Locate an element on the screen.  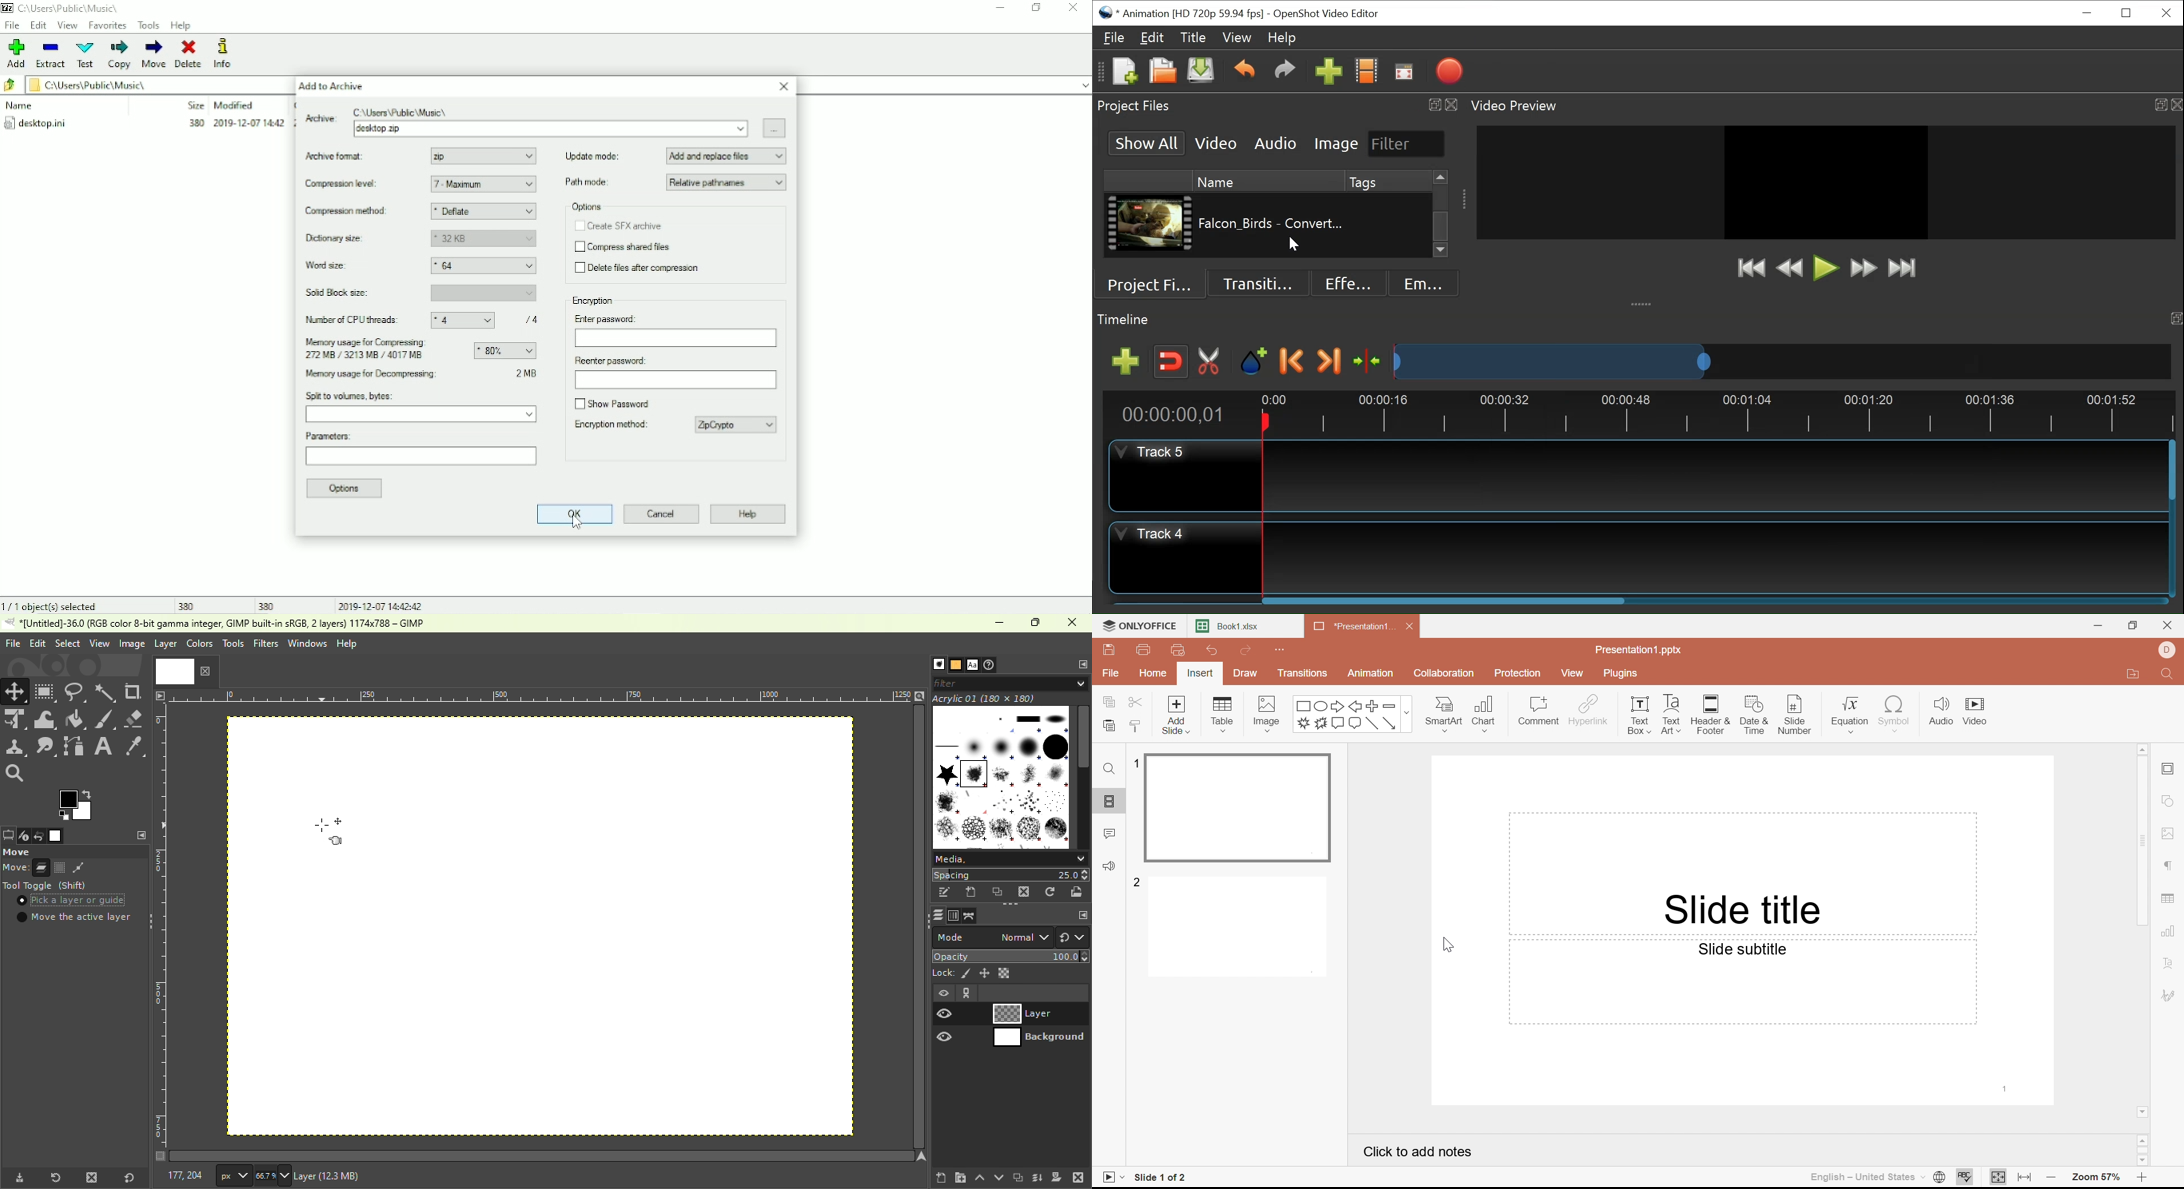
Scroll Up is located at coordinates (2142, 748).